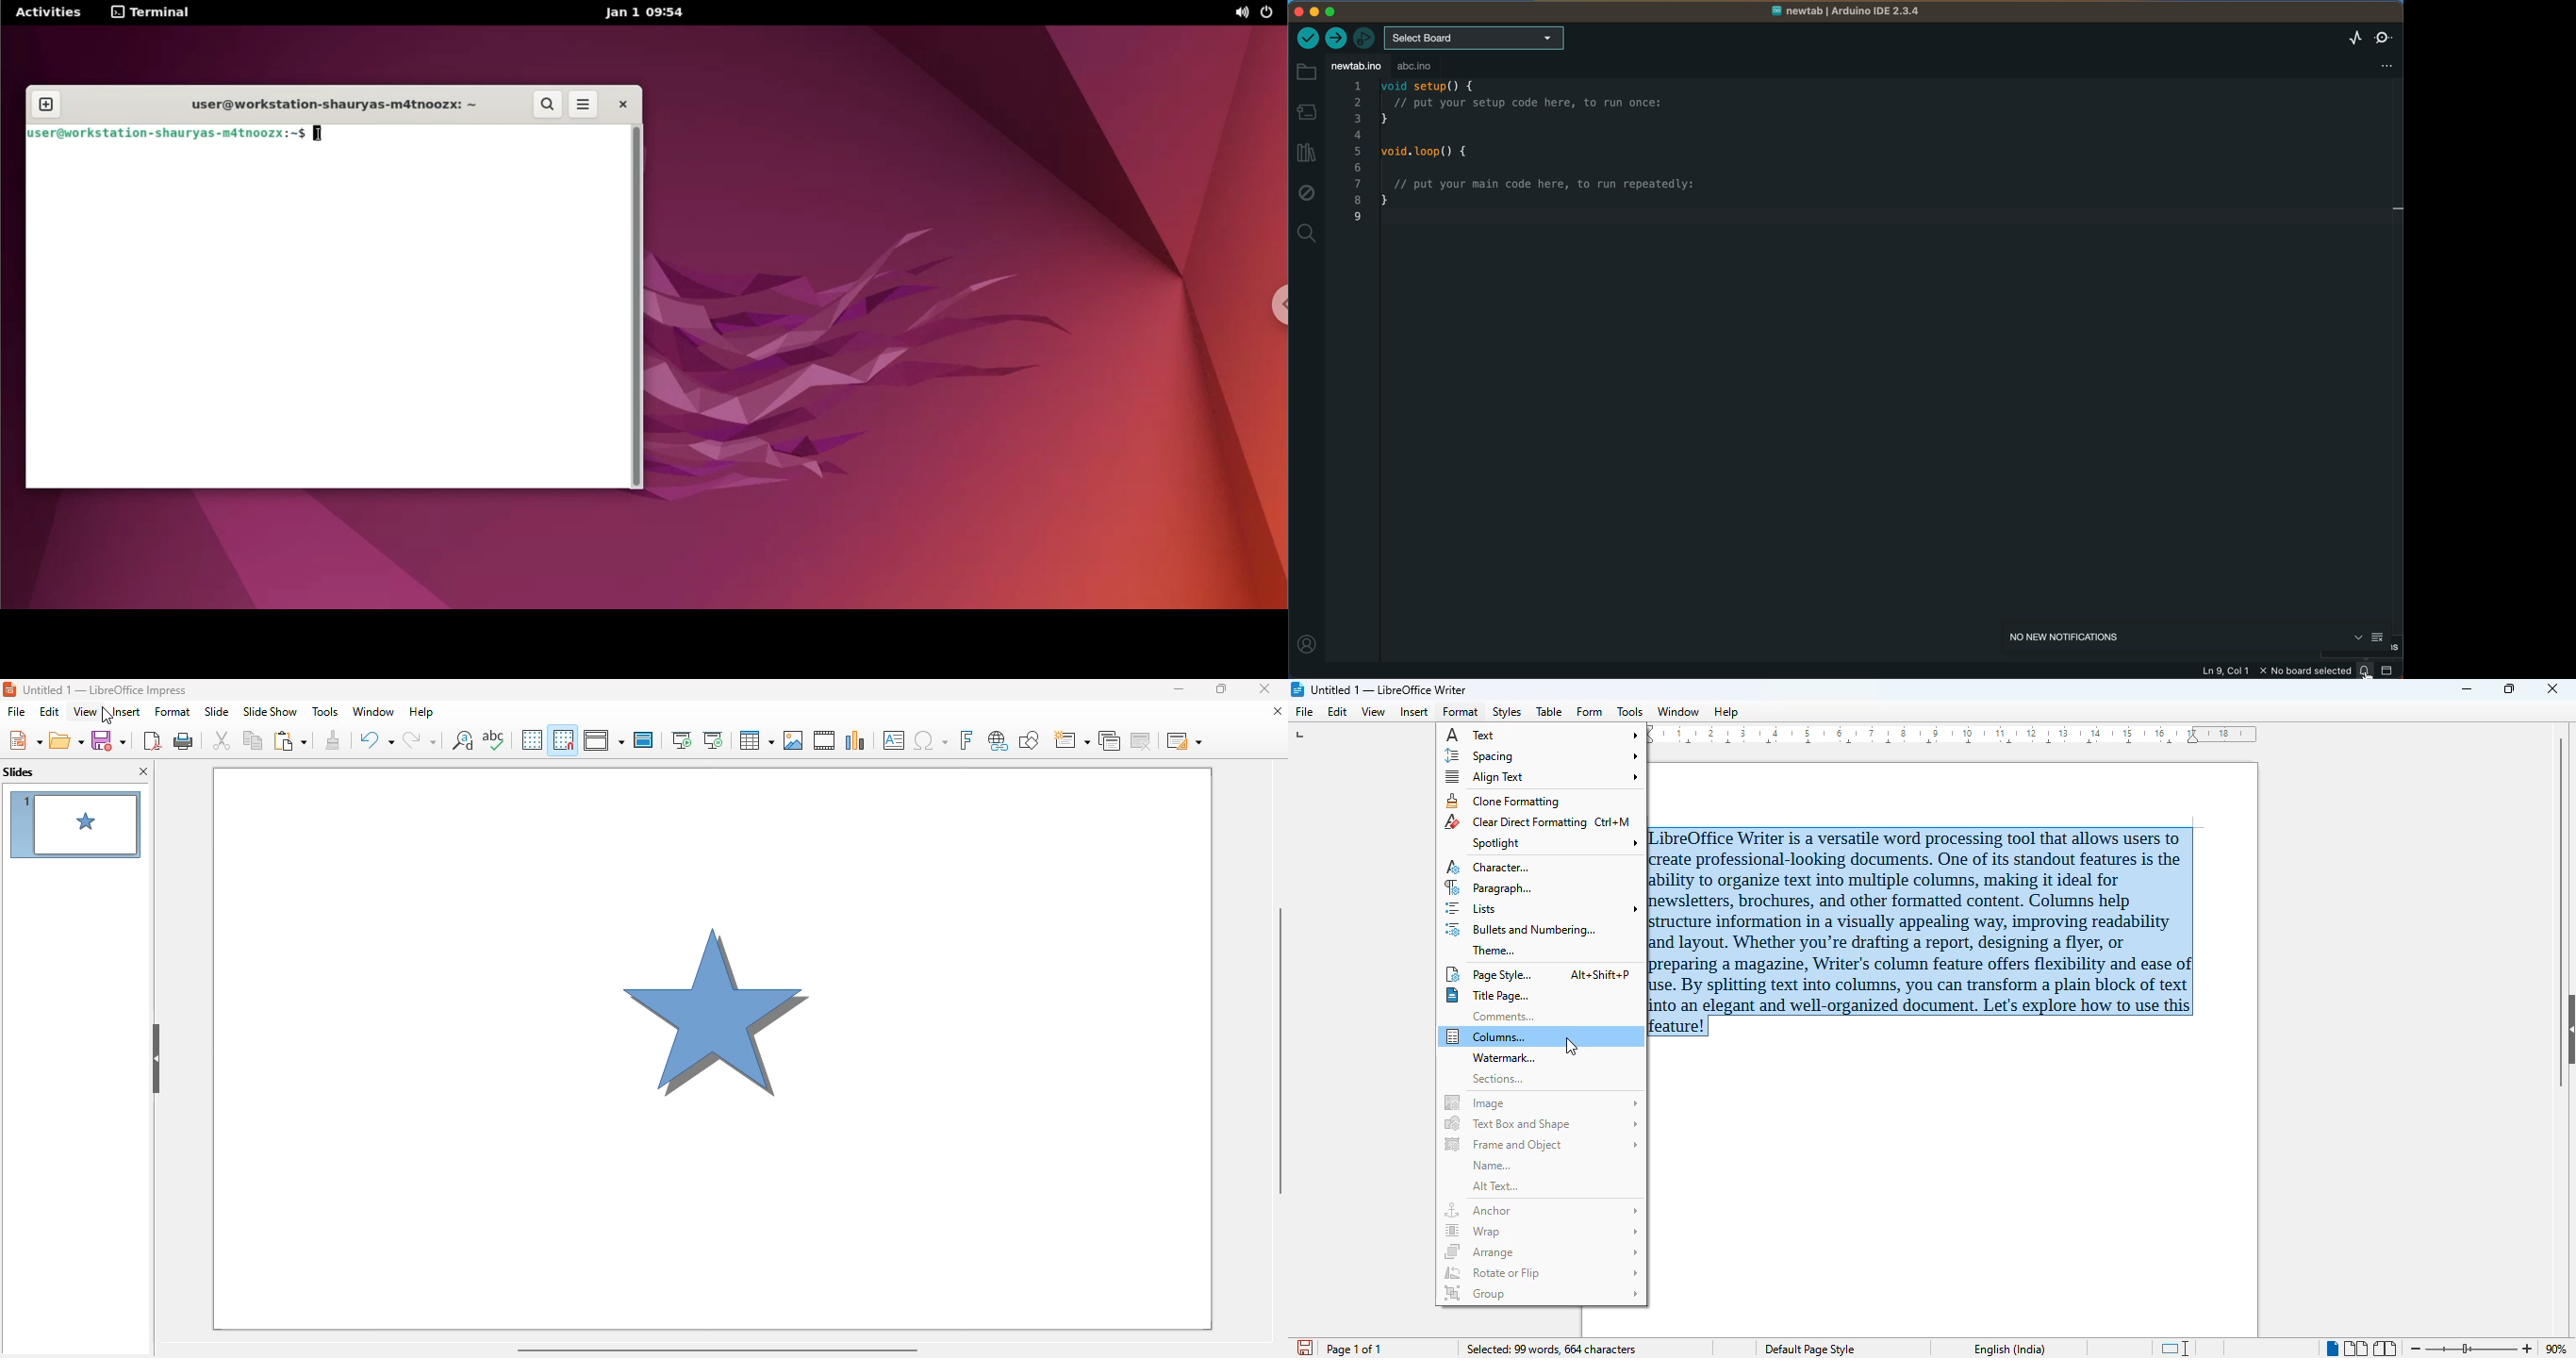 Image resolution: width=2576 pixels, height=1372 pixels. Describe the element at coordinates (1553, 842) in the screenshot. I see `spotlight` at that location.